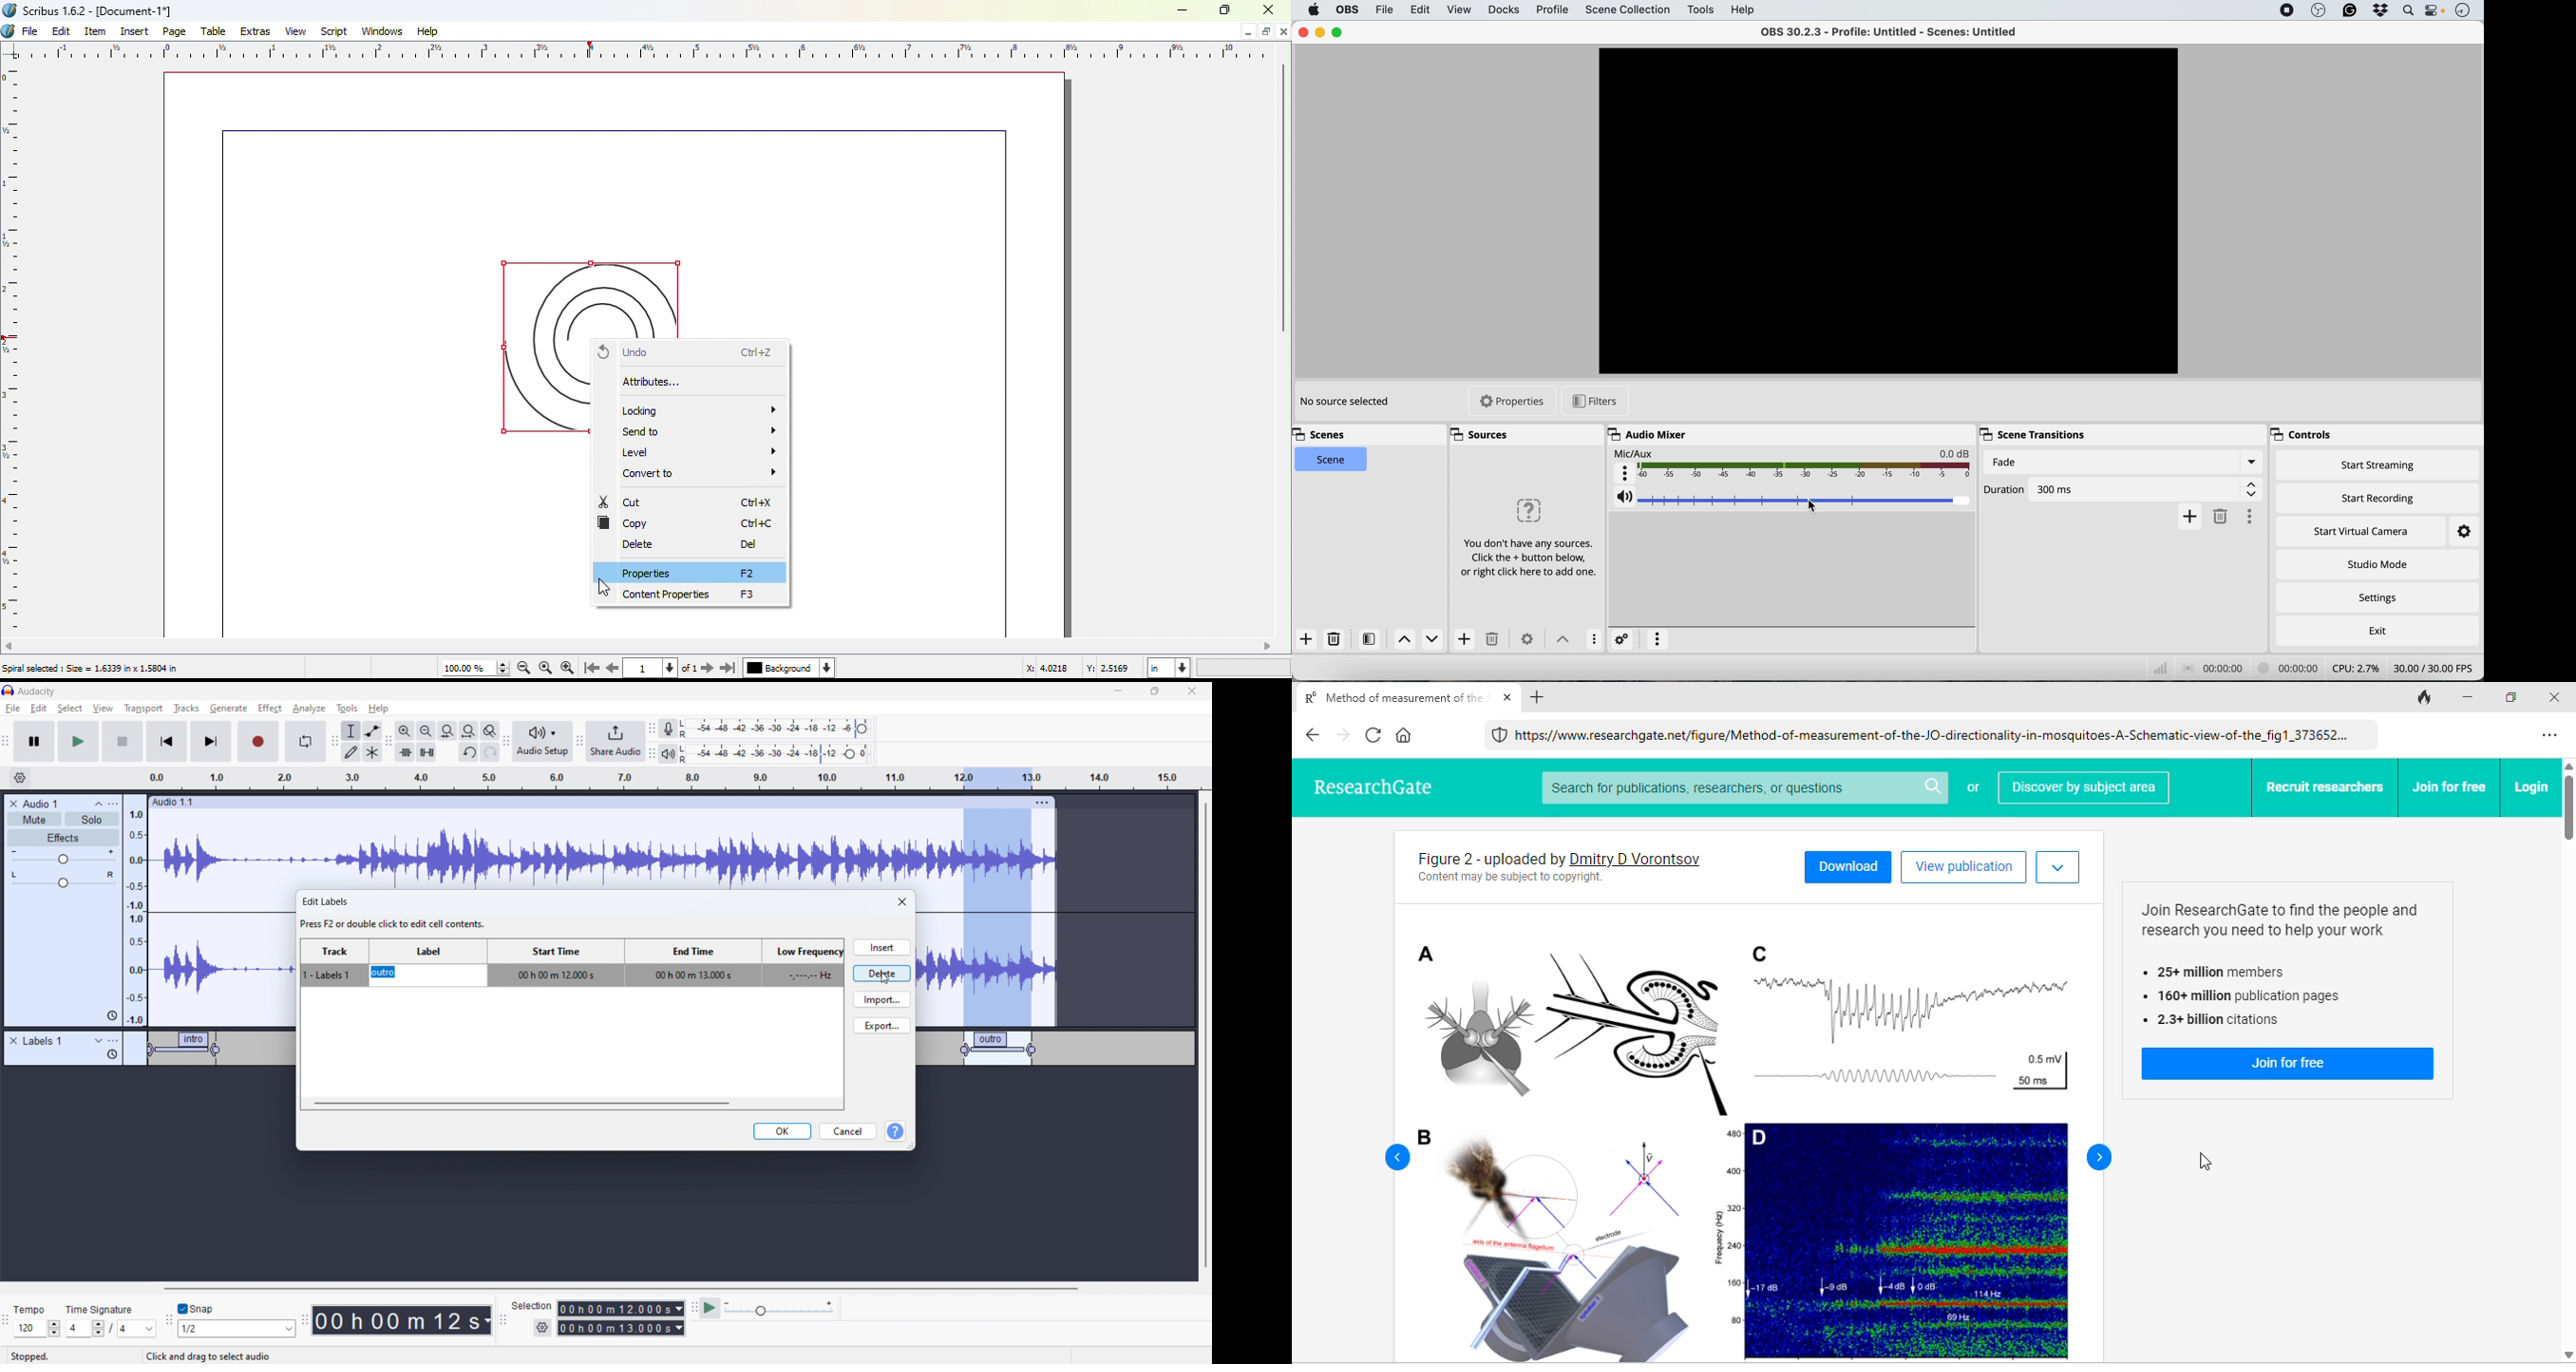 This screenshot has width=2576, height=1372. I want to click on duckduckgo protection, so click(1497, 735).